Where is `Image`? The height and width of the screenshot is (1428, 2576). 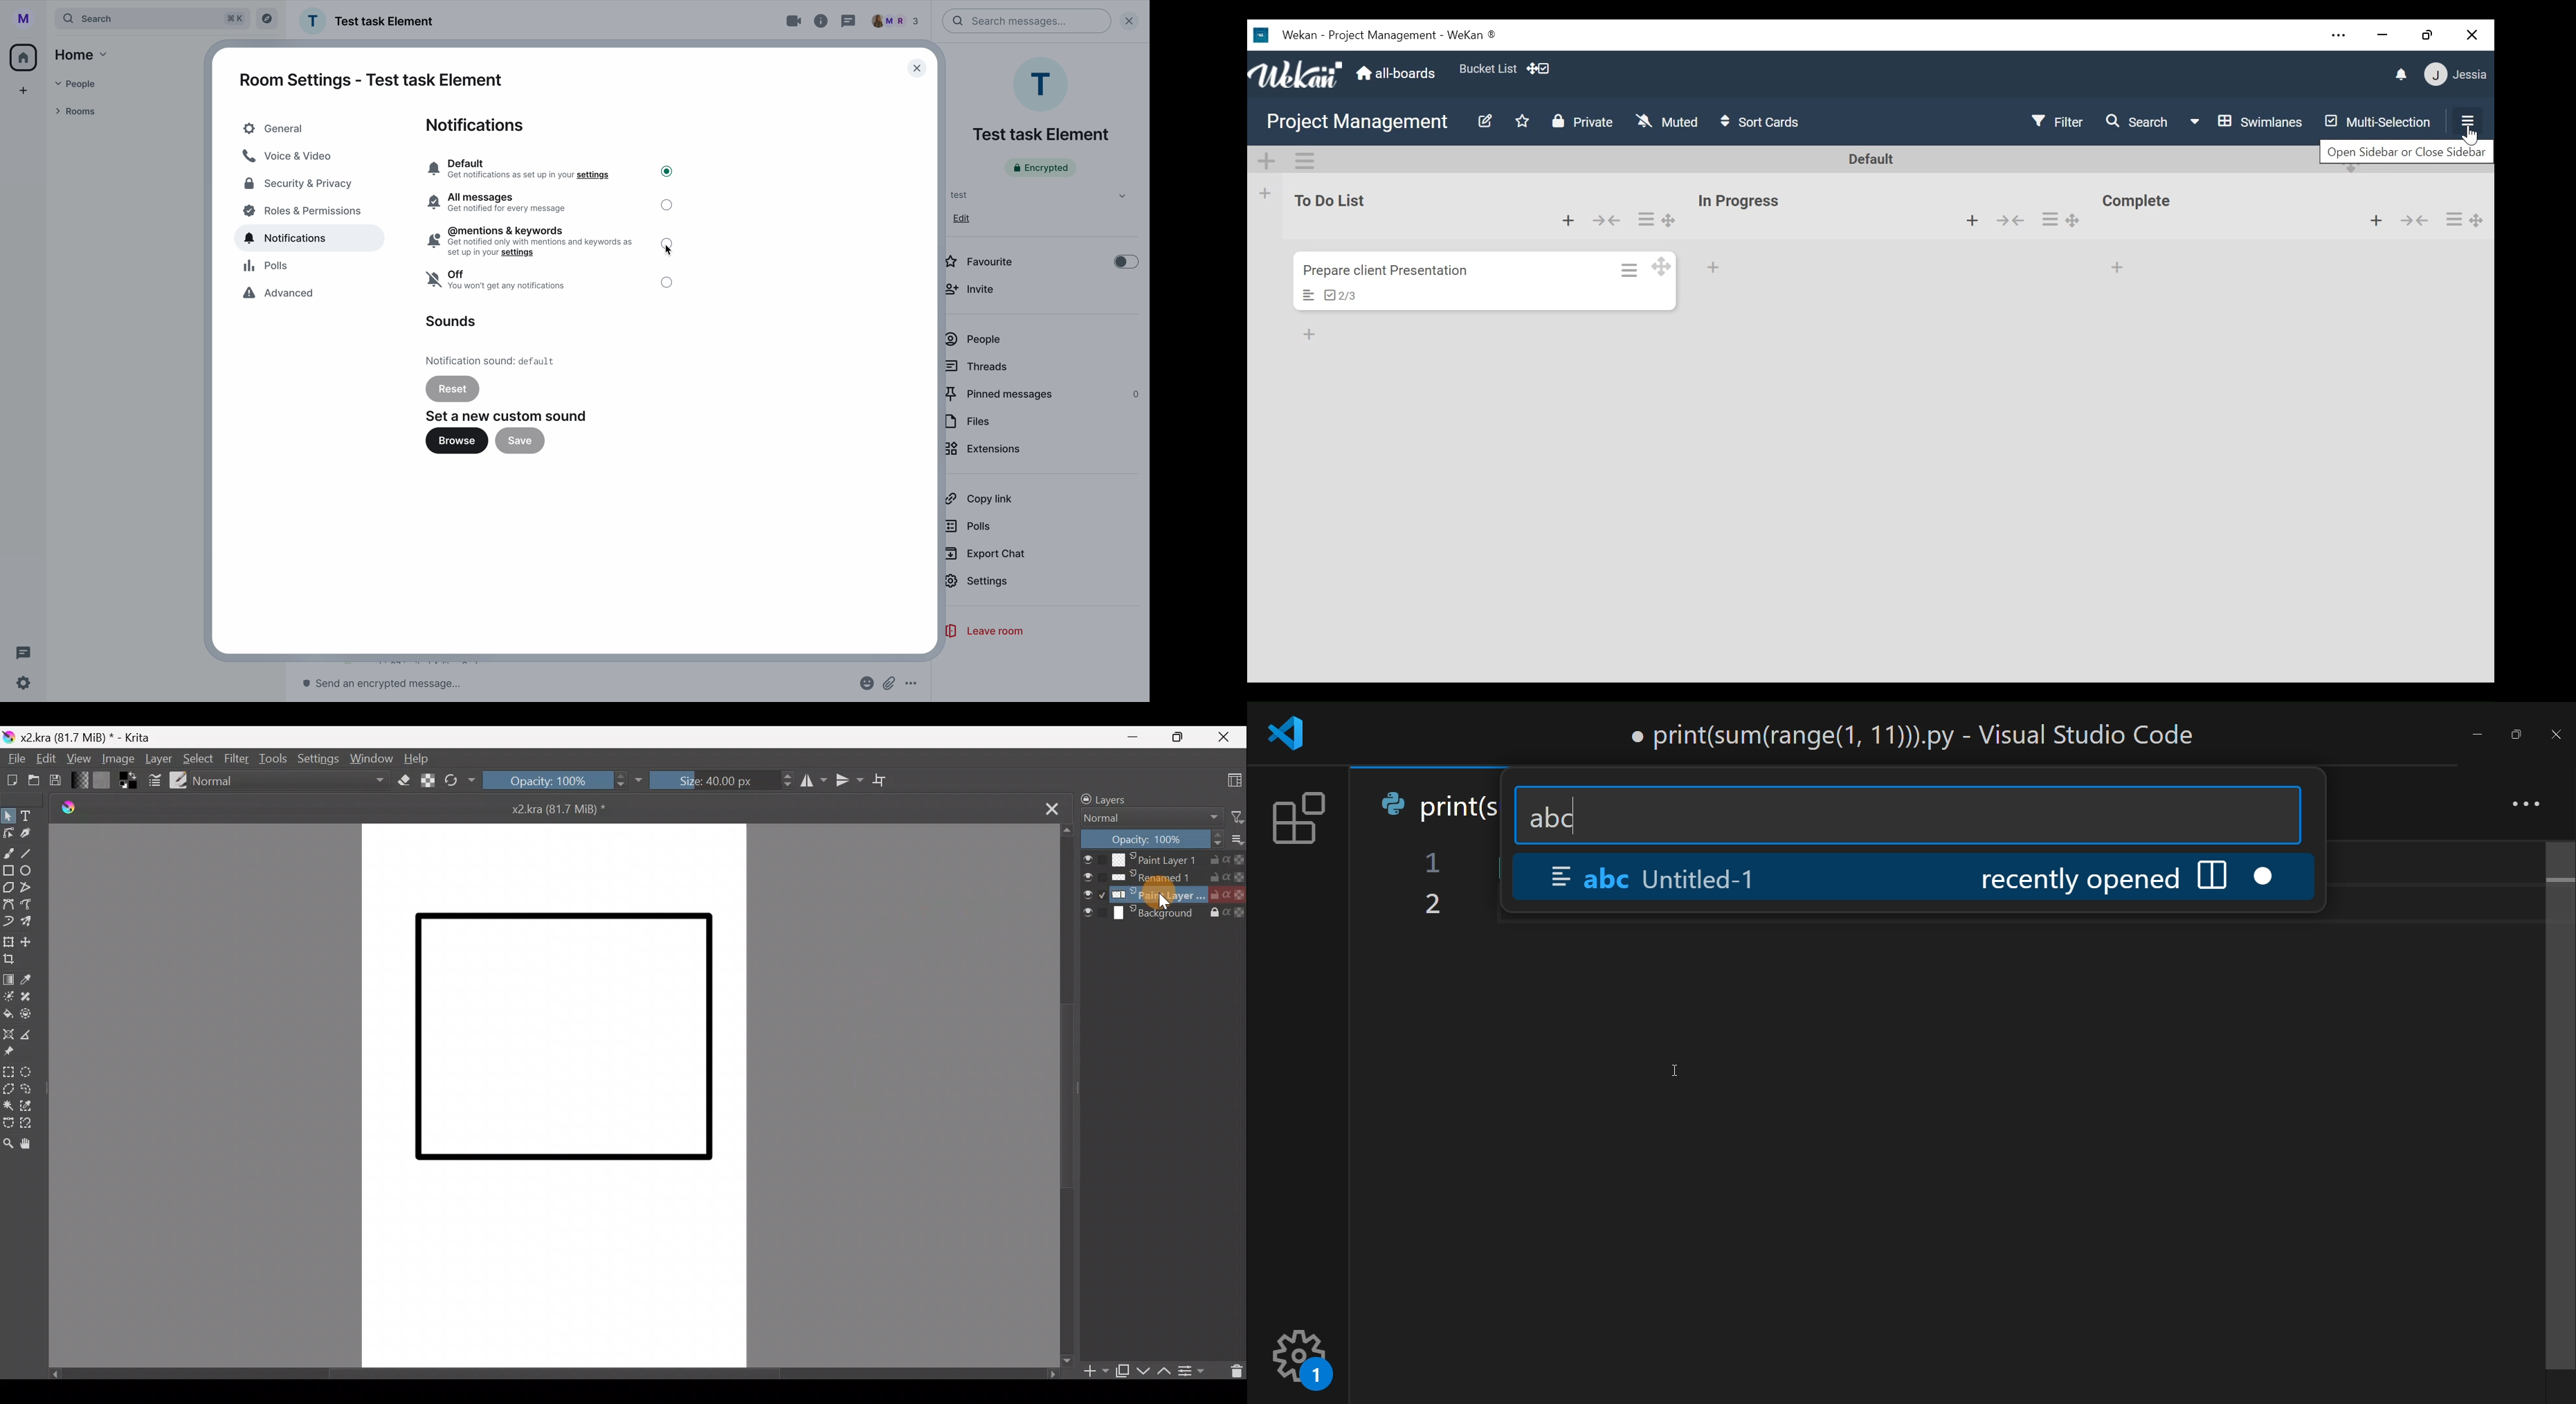 Image is located at coordinates (115, 758).